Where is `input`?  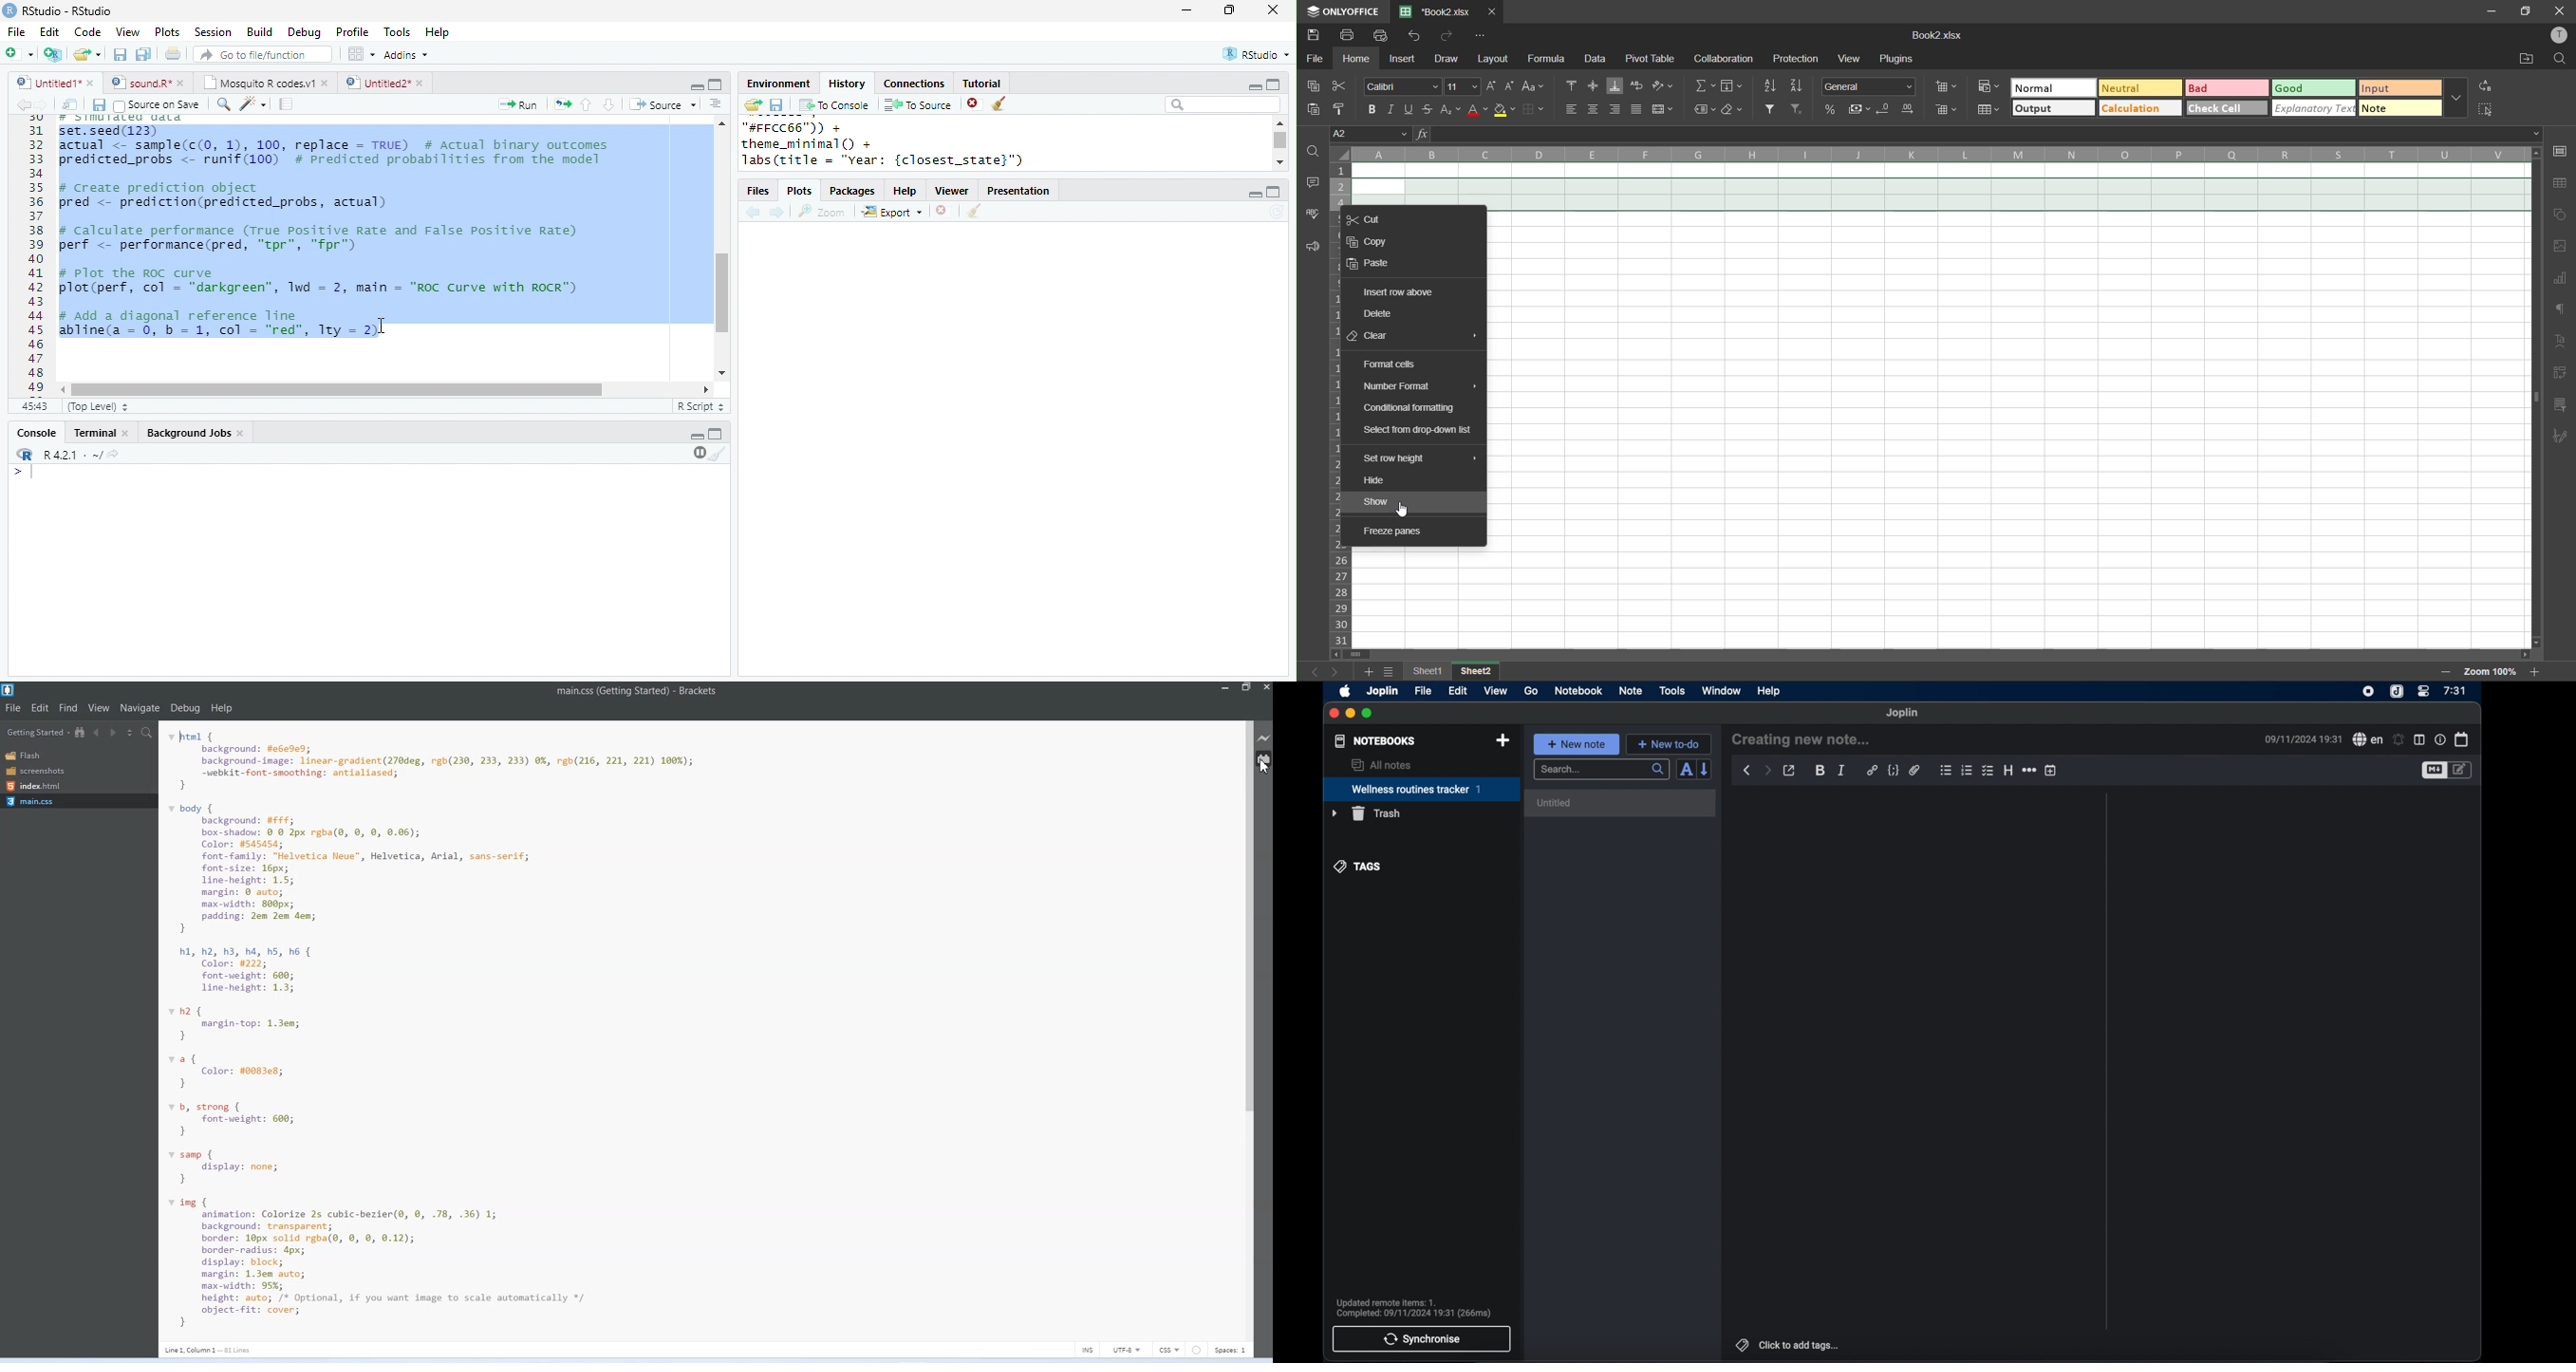 input is located at coordinates (2396, 87).